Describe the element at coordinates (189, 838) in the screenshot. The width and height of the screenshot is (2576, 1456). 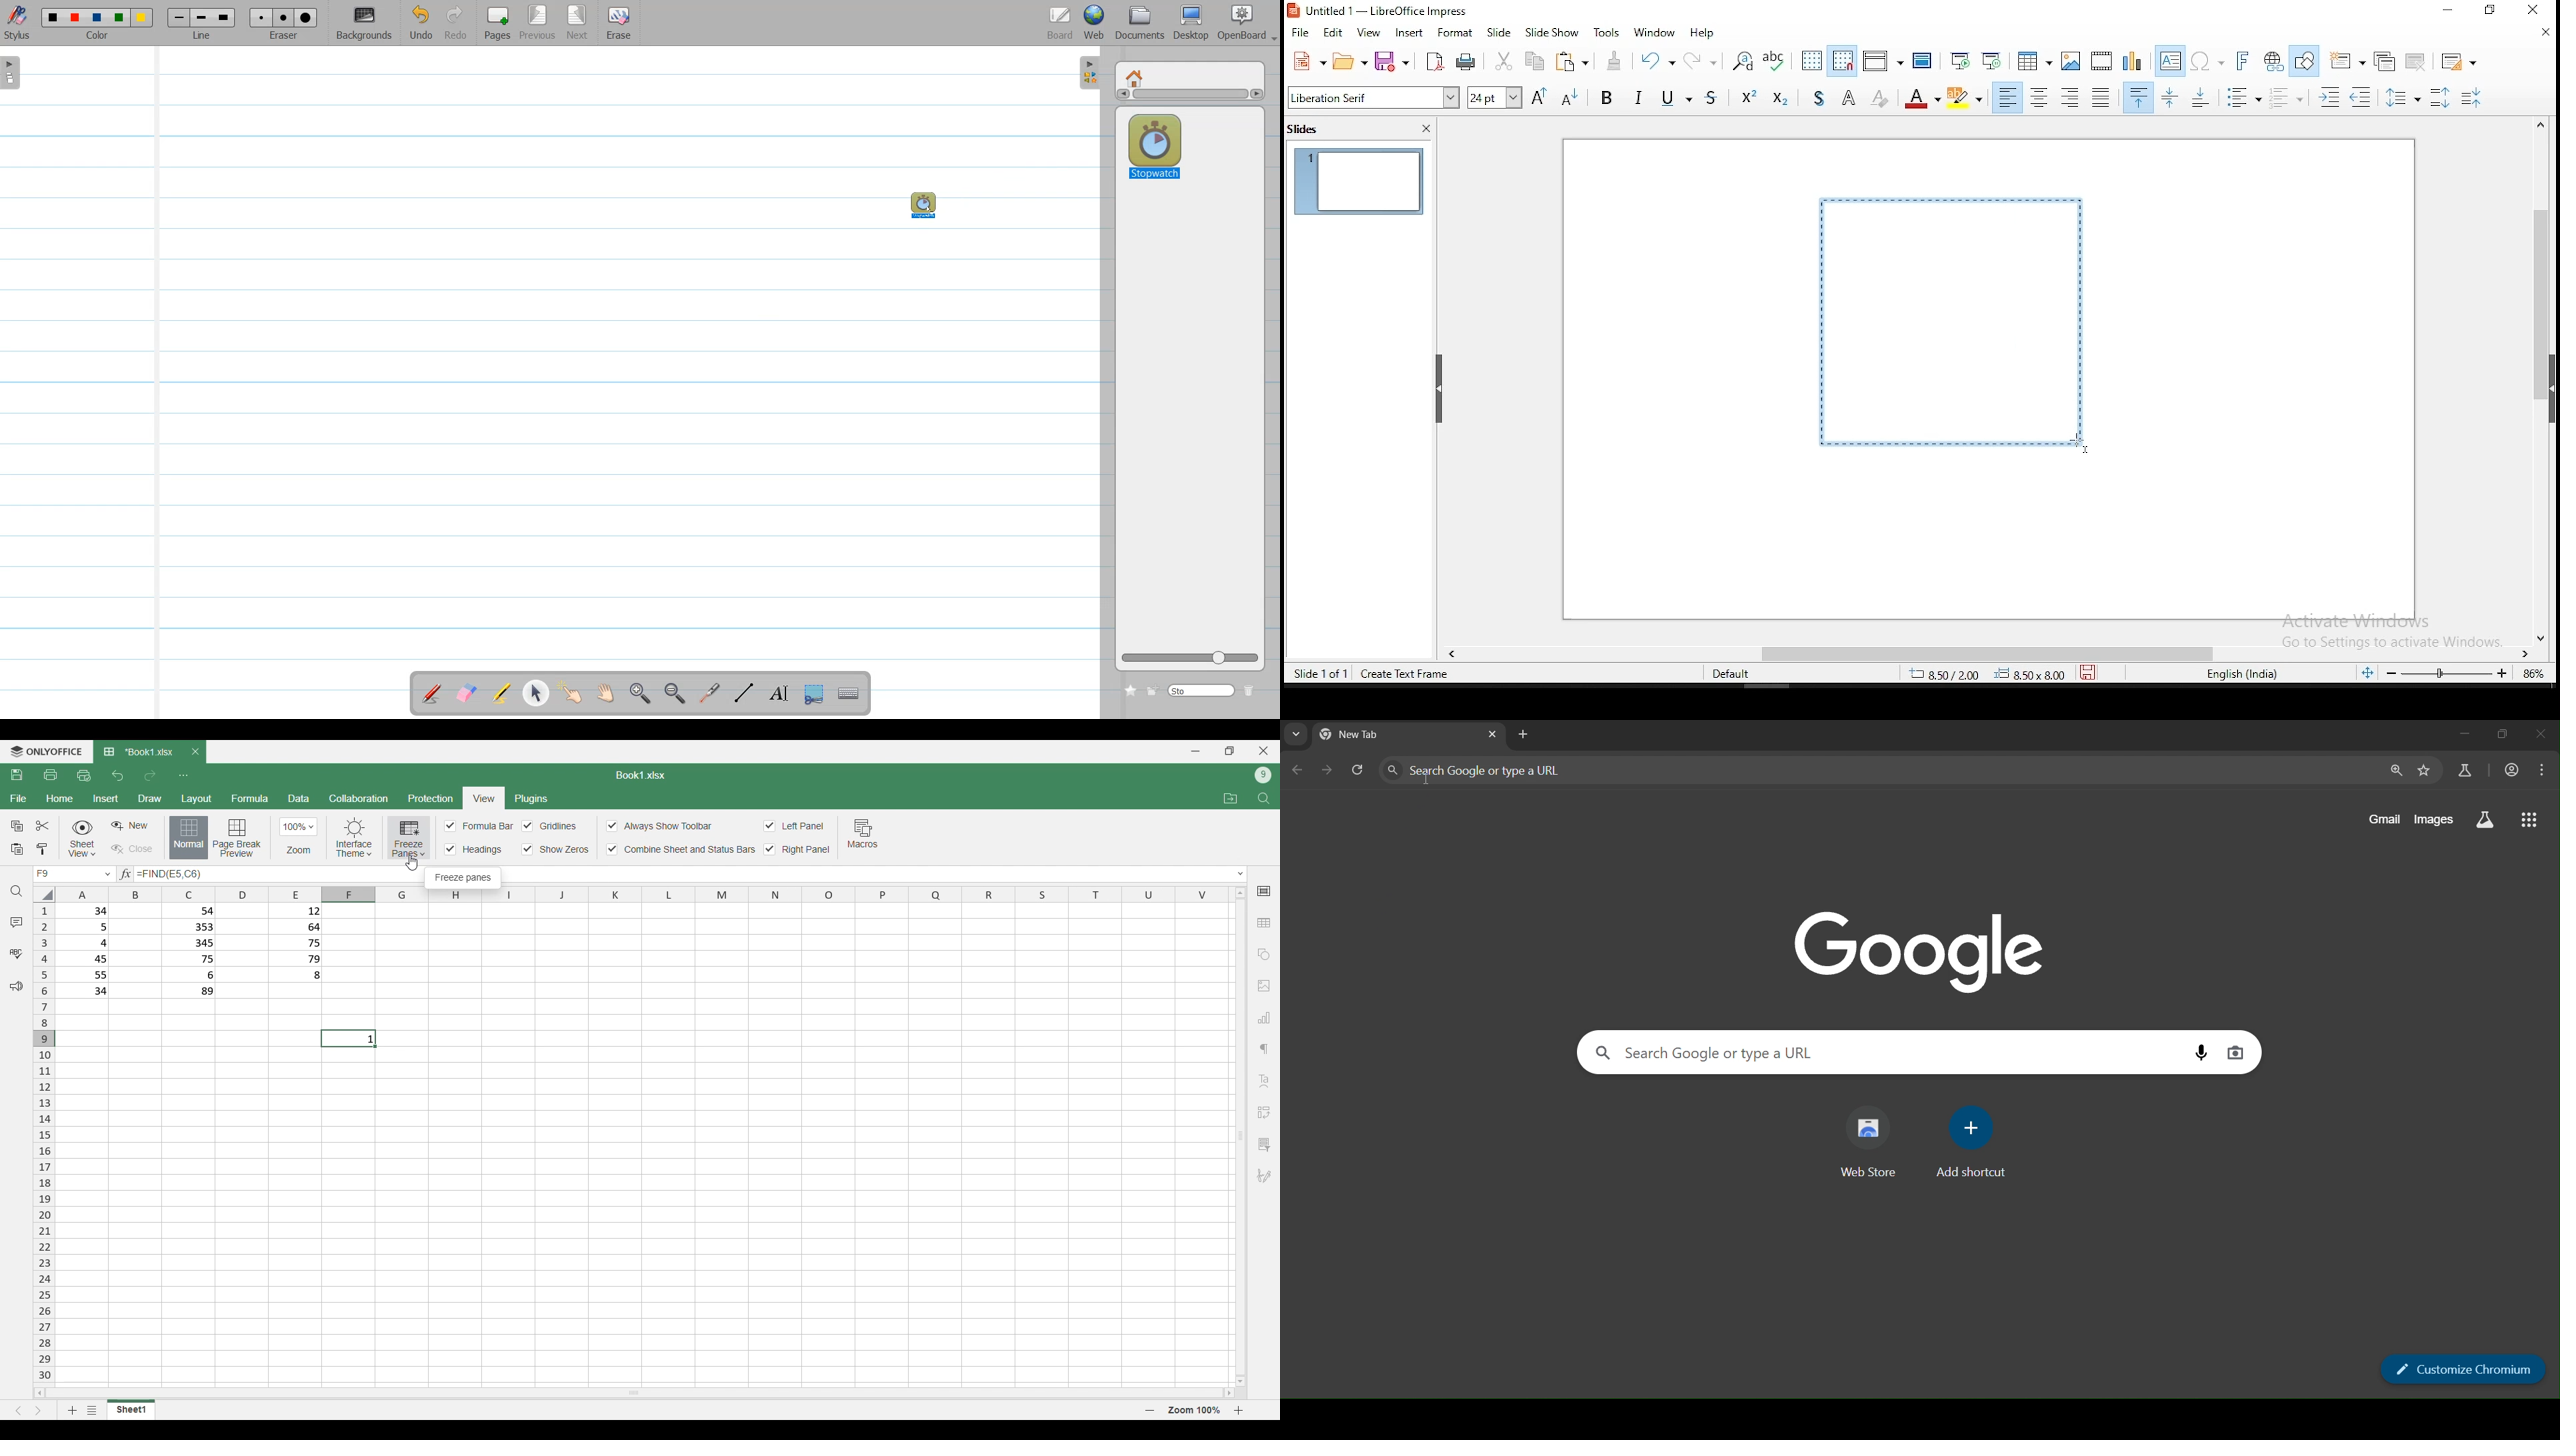
I see `Normal view, current selection ` at that location.